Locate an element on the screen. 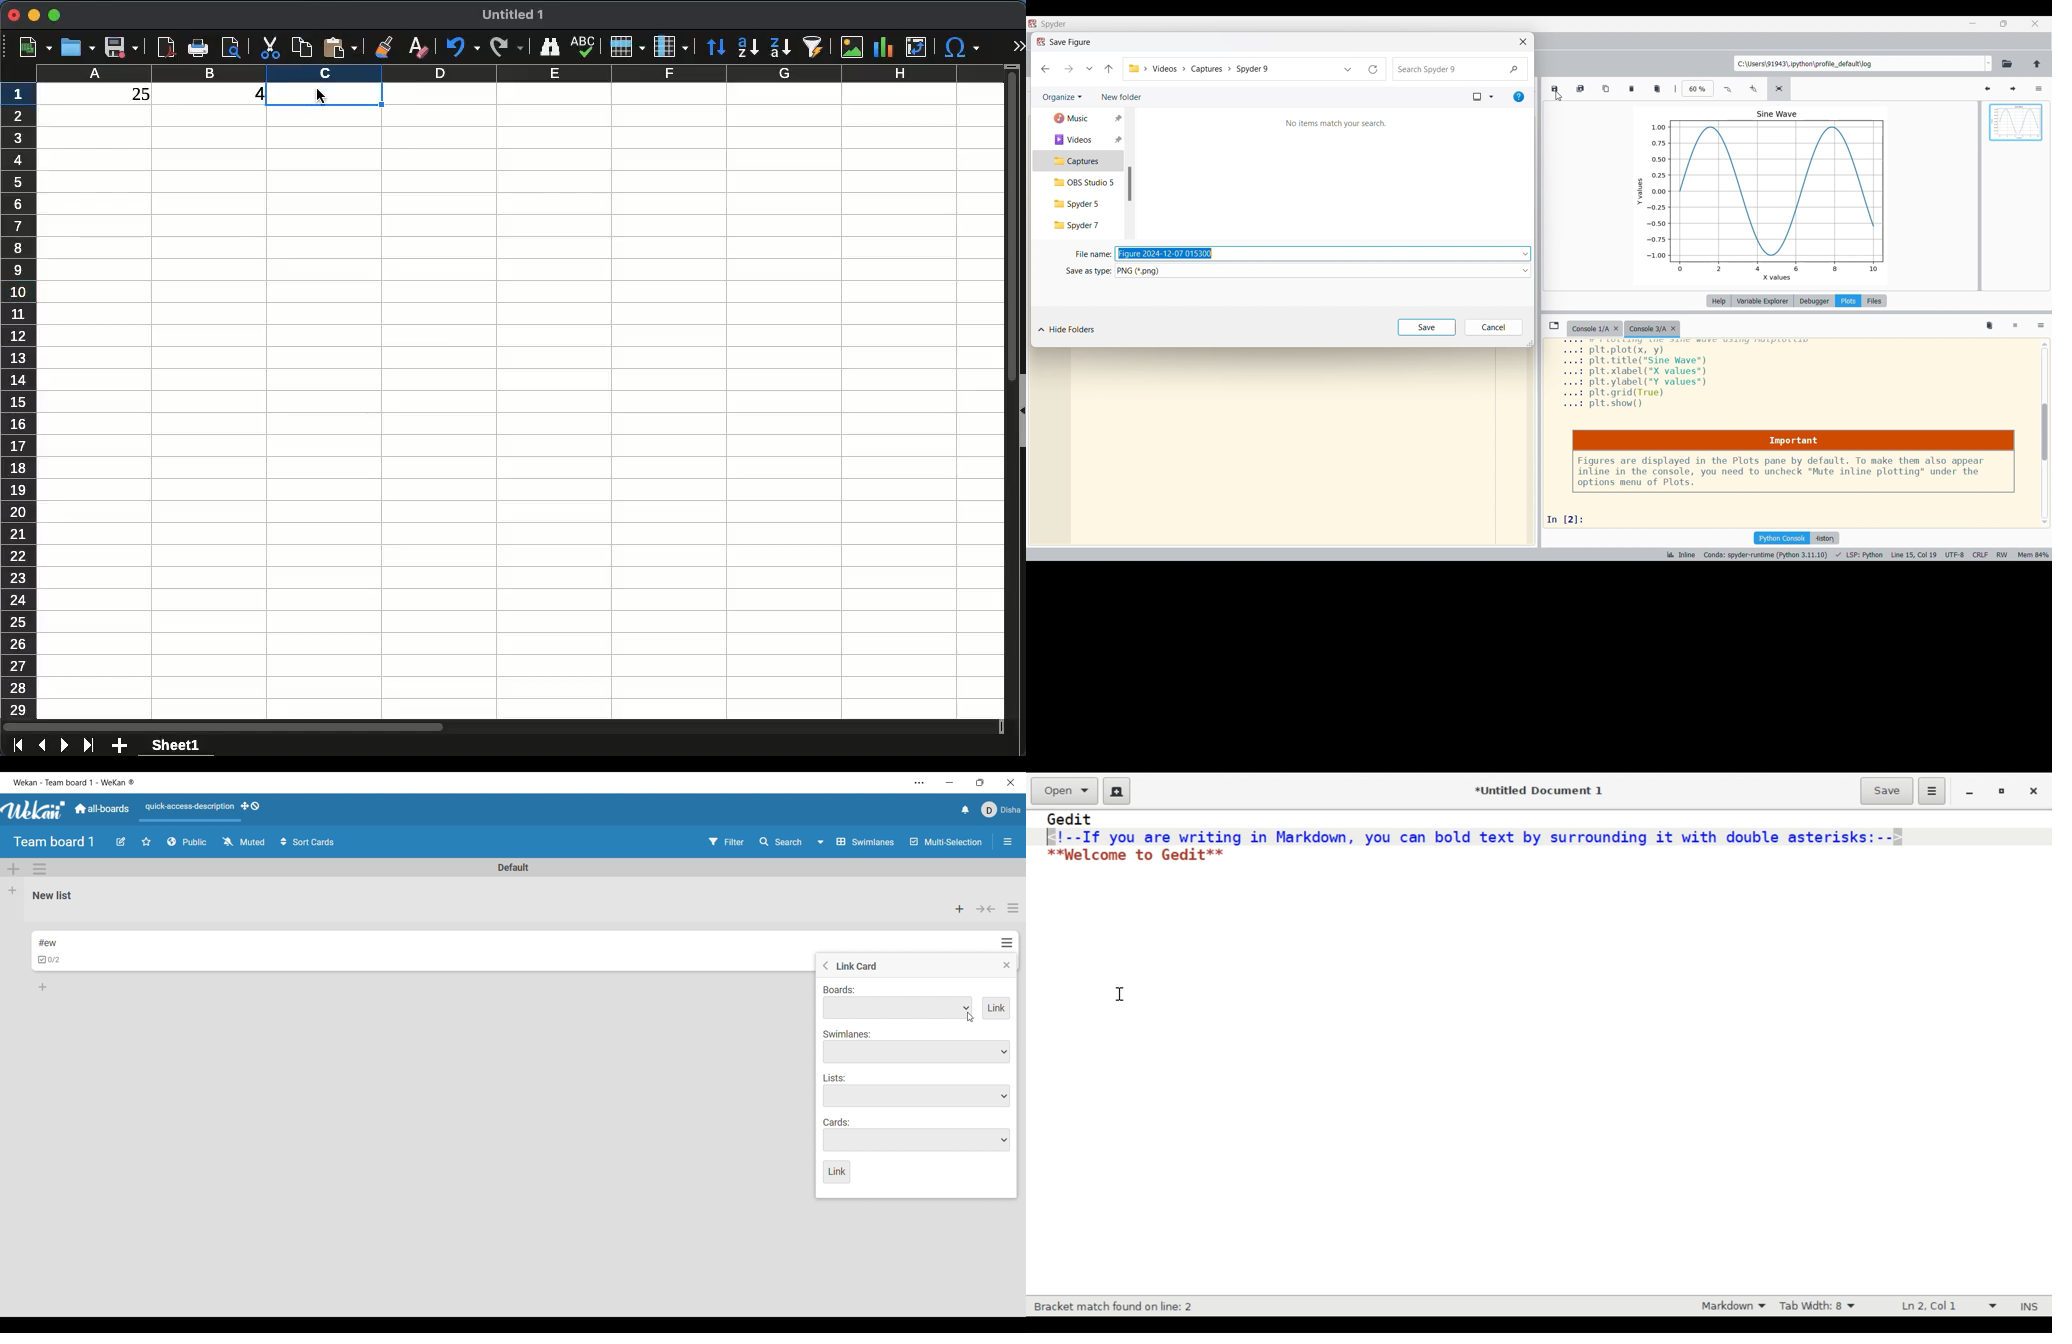 This screenshot has width=2072, height=1344. memory is located at coordinates (2034, 554).